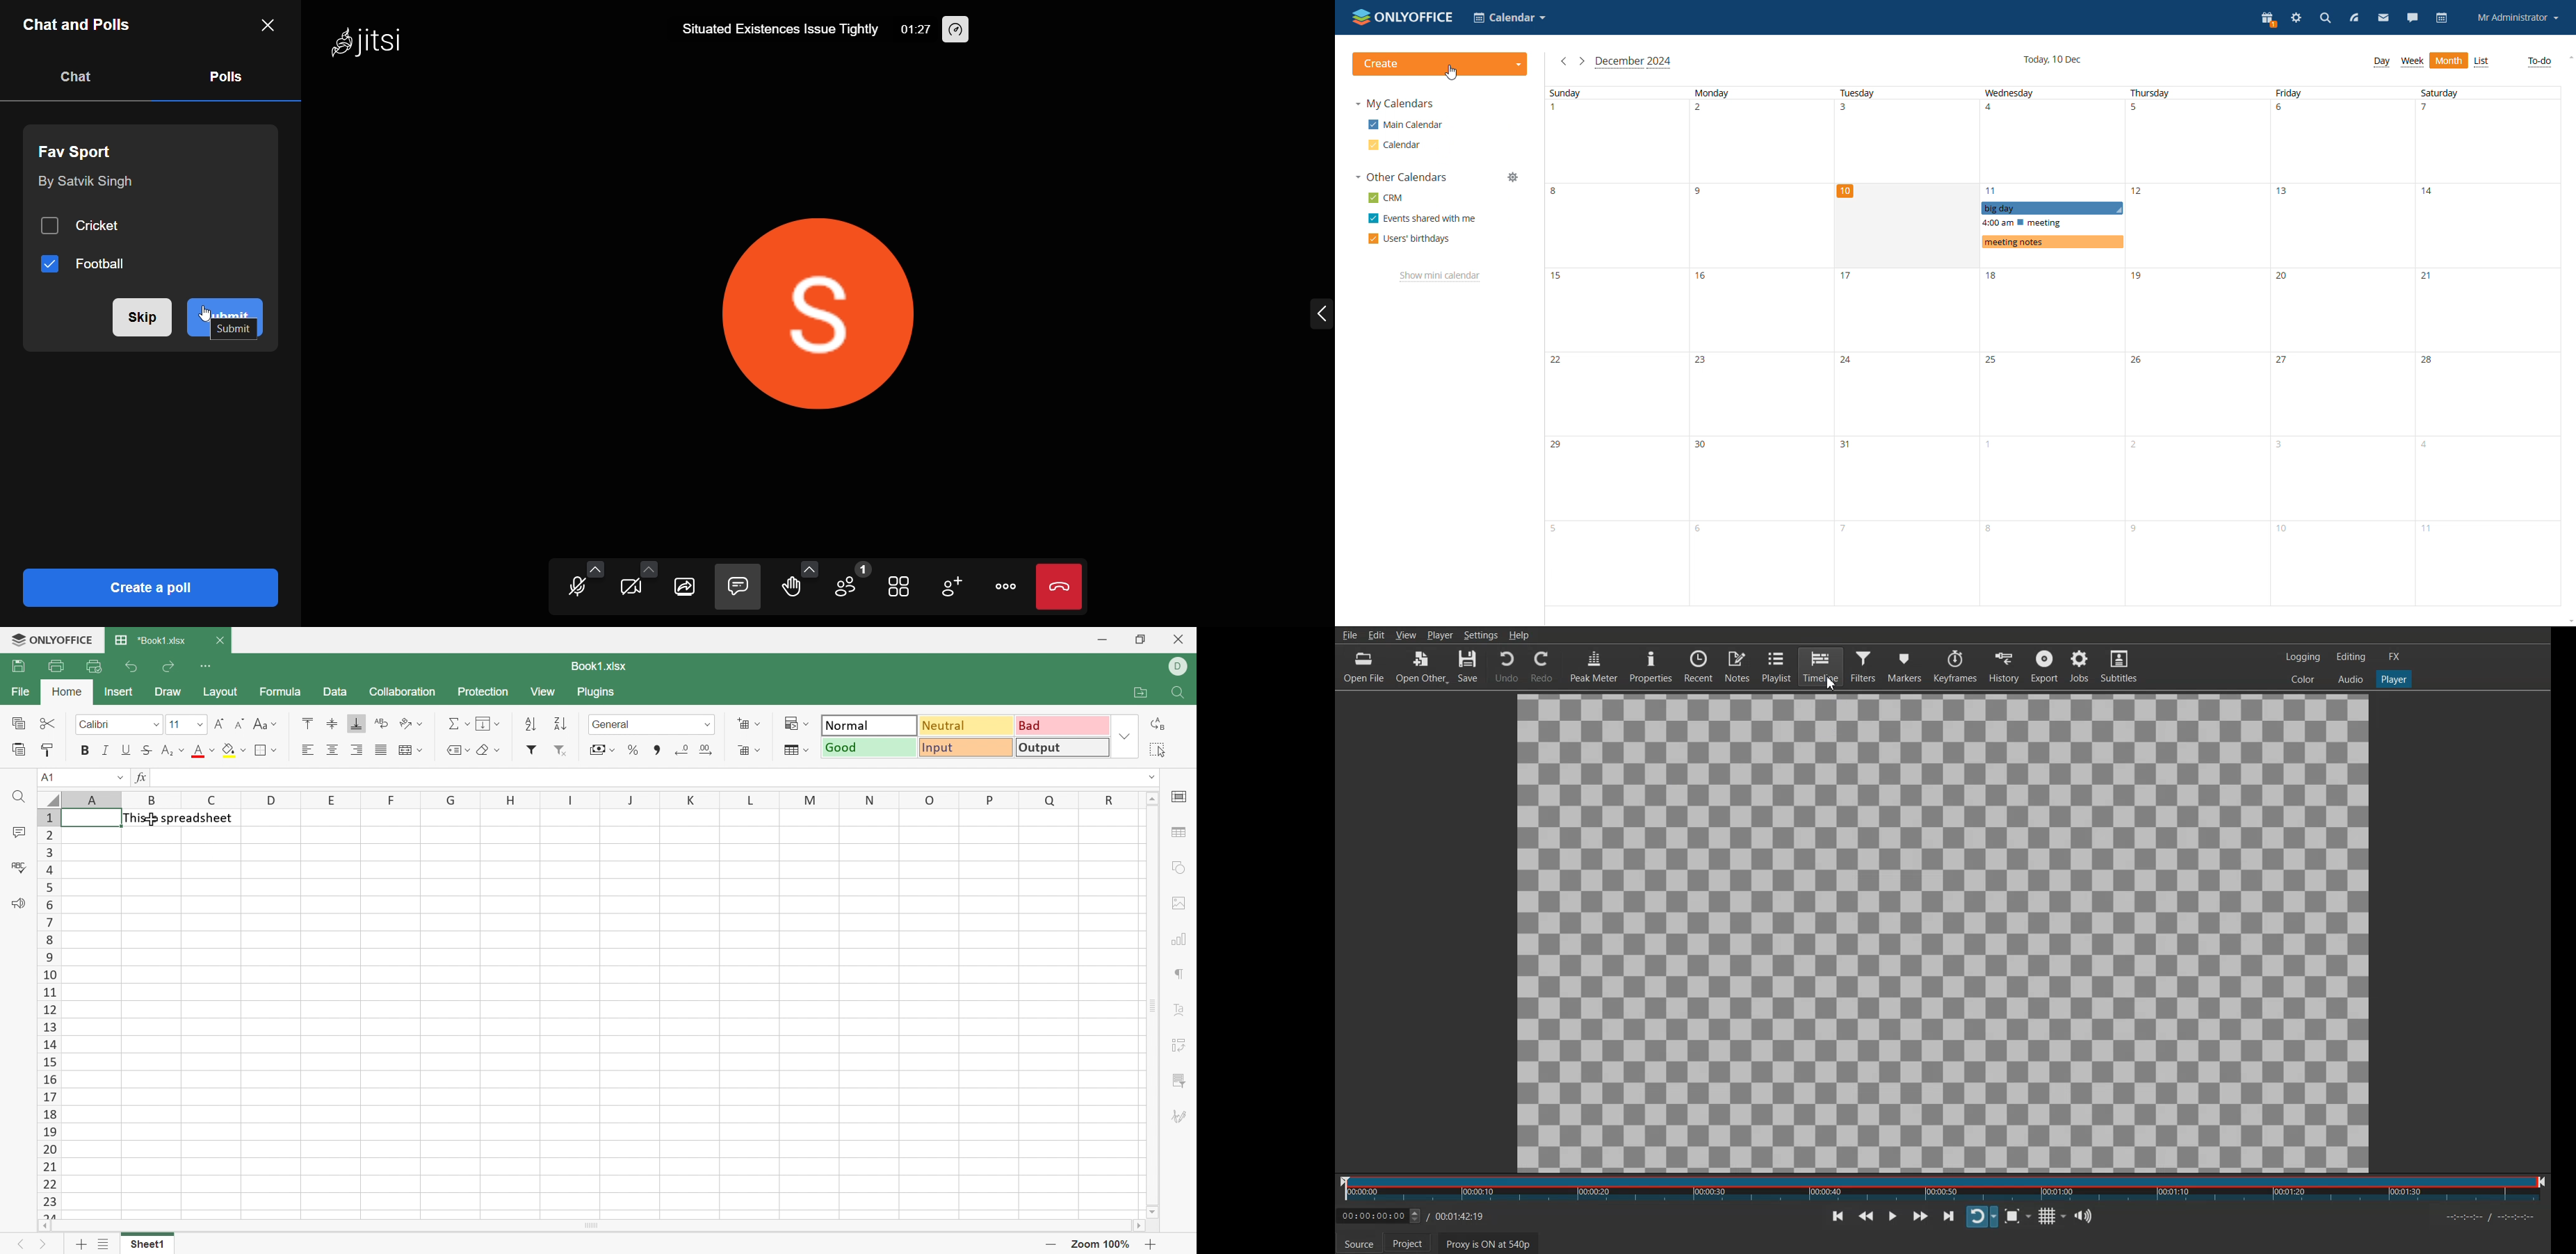  Describe the element at coordinates (49, 776) in the screenshot. I see `A1` at that location.